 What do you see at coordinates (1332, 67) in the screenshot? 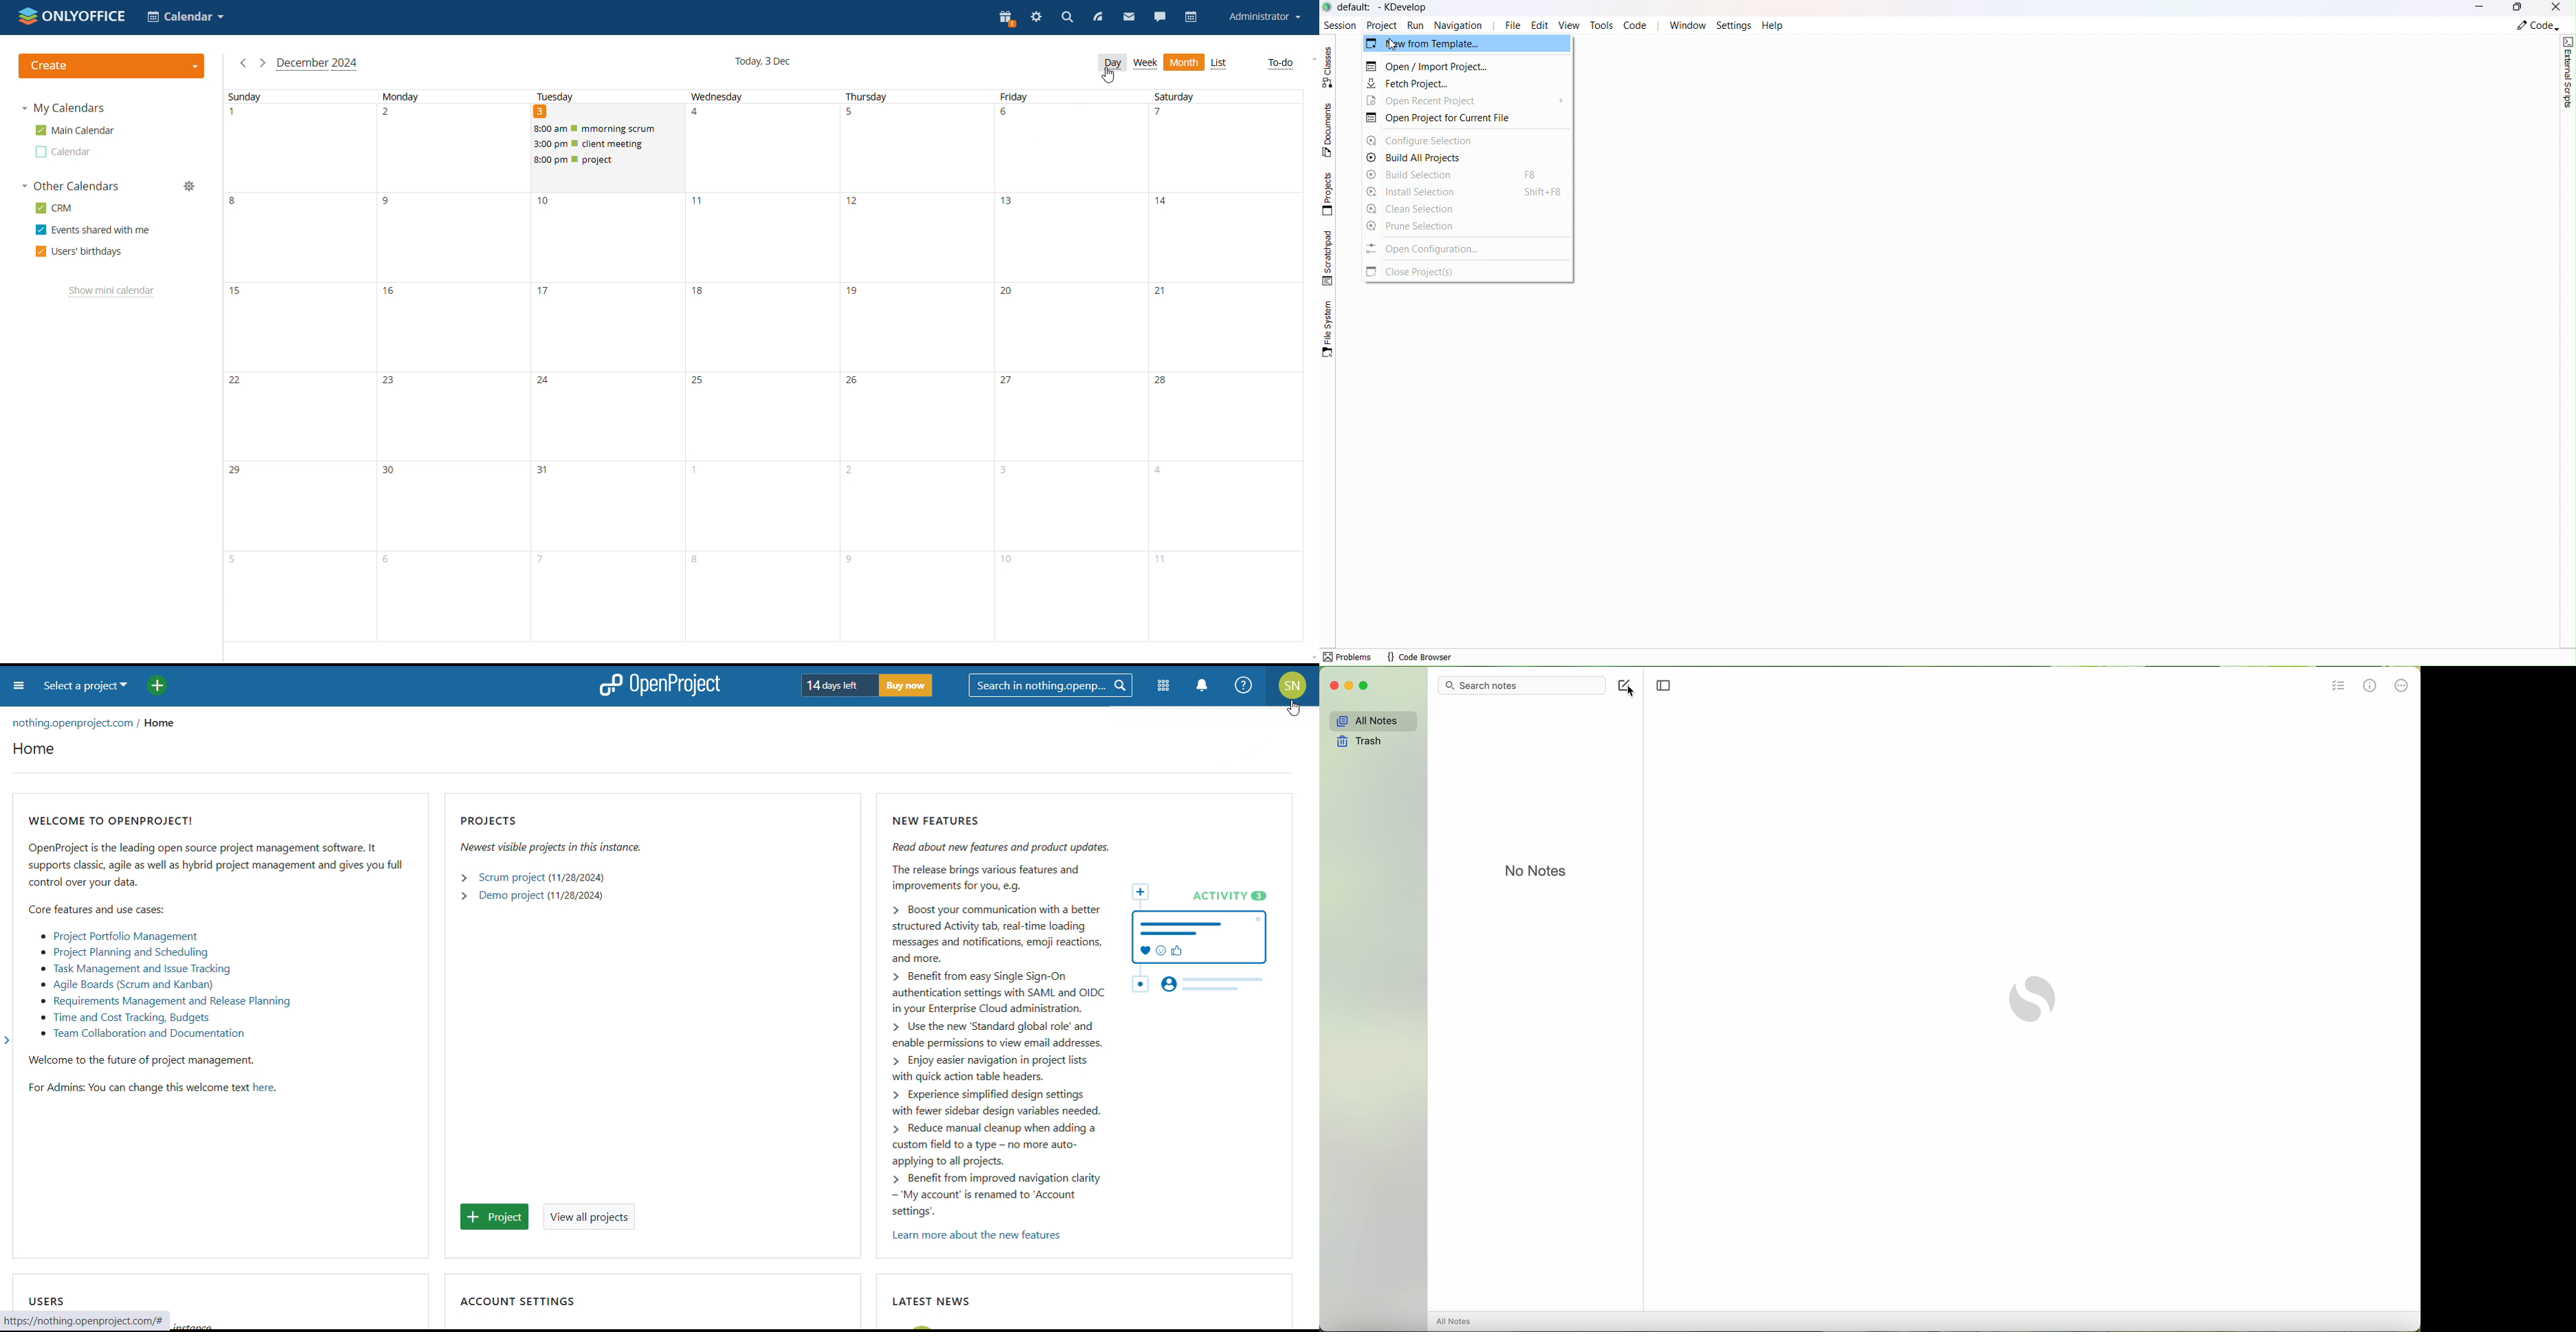
I see `Classes` at bounding box center [1332, 67].